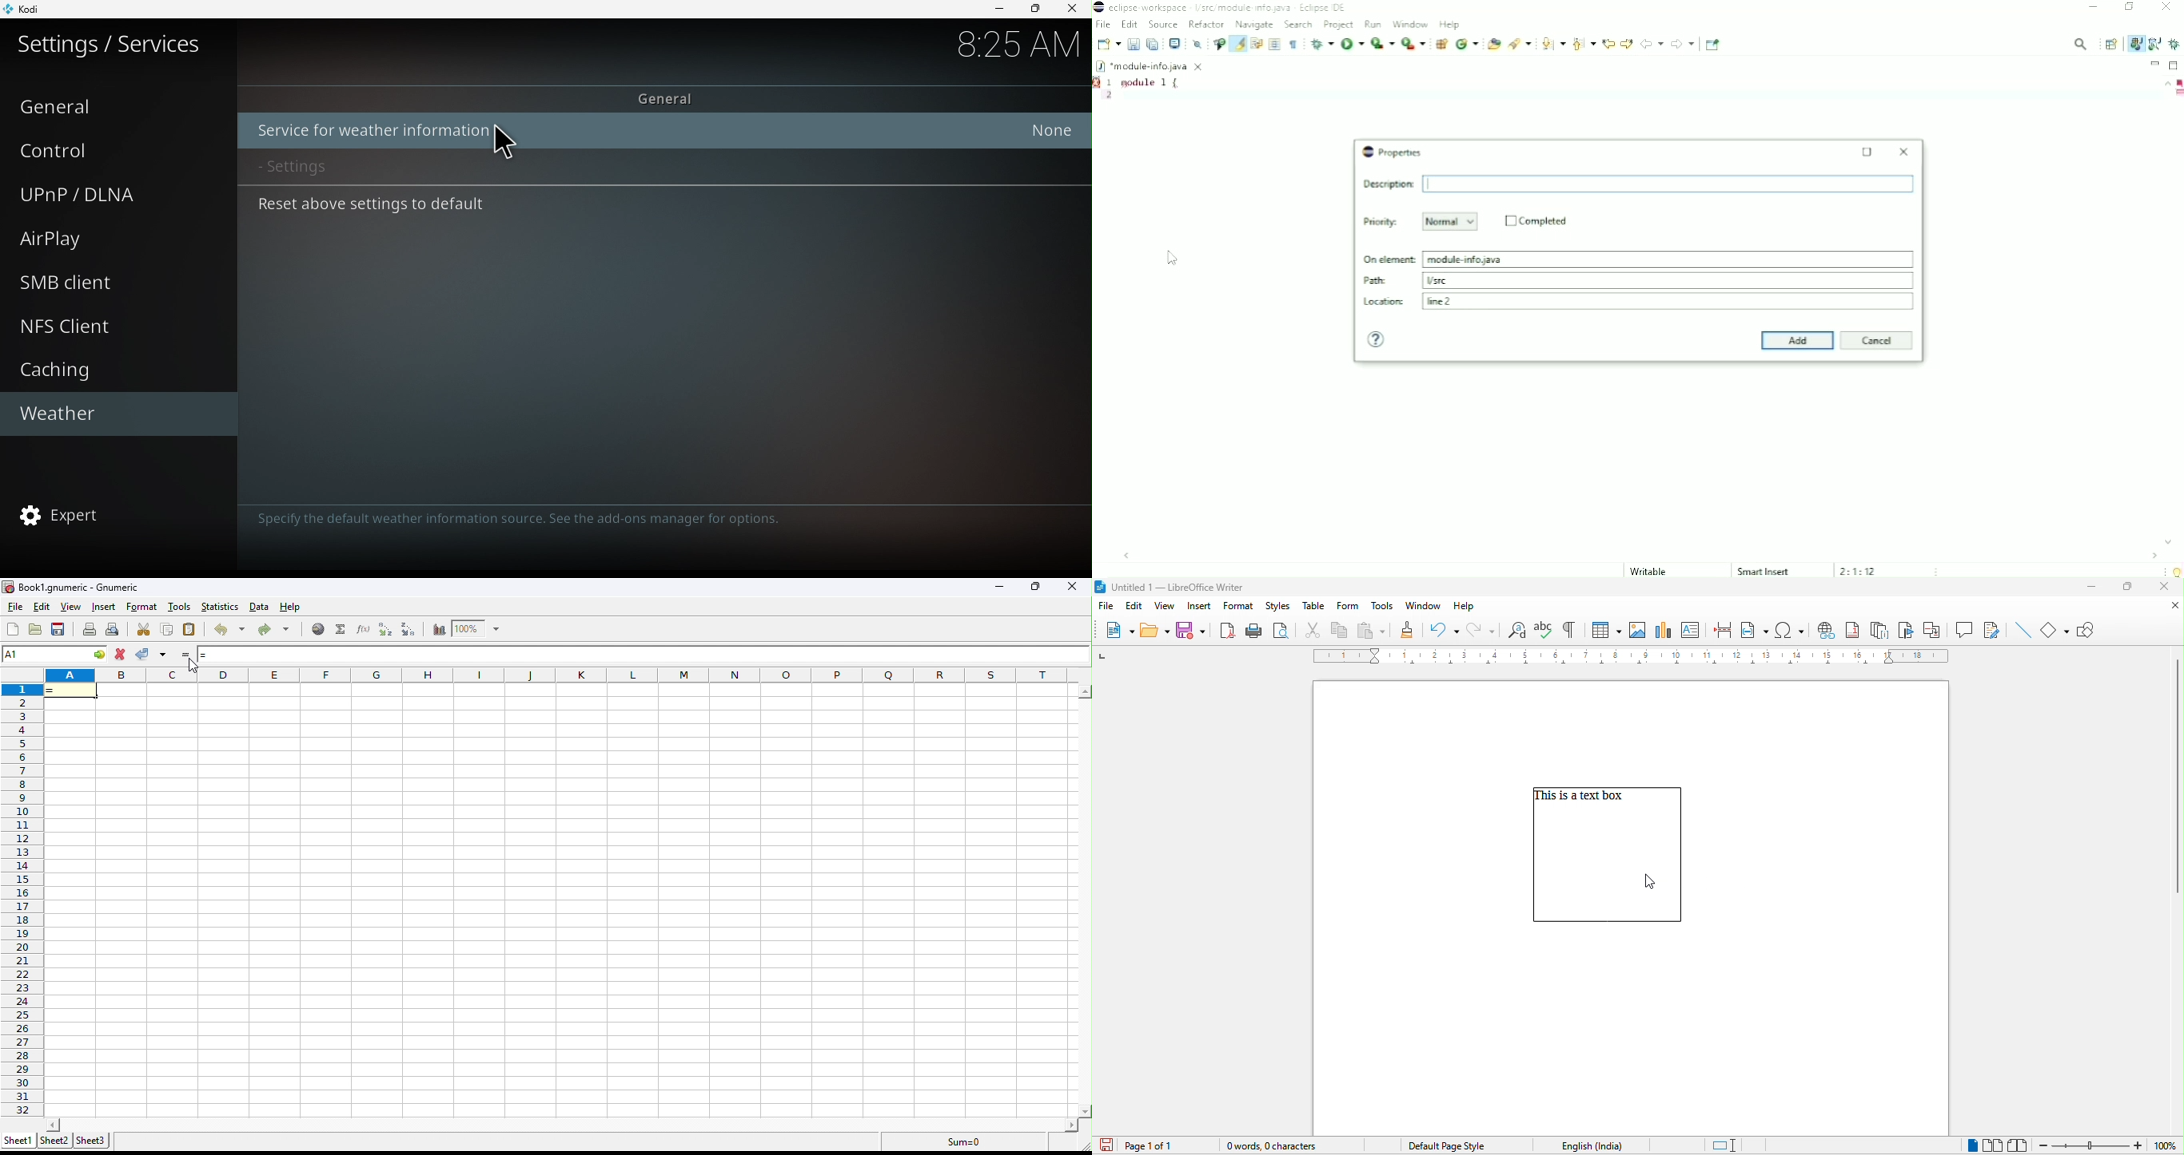  I want to click on Debug, so click(1322, 44).